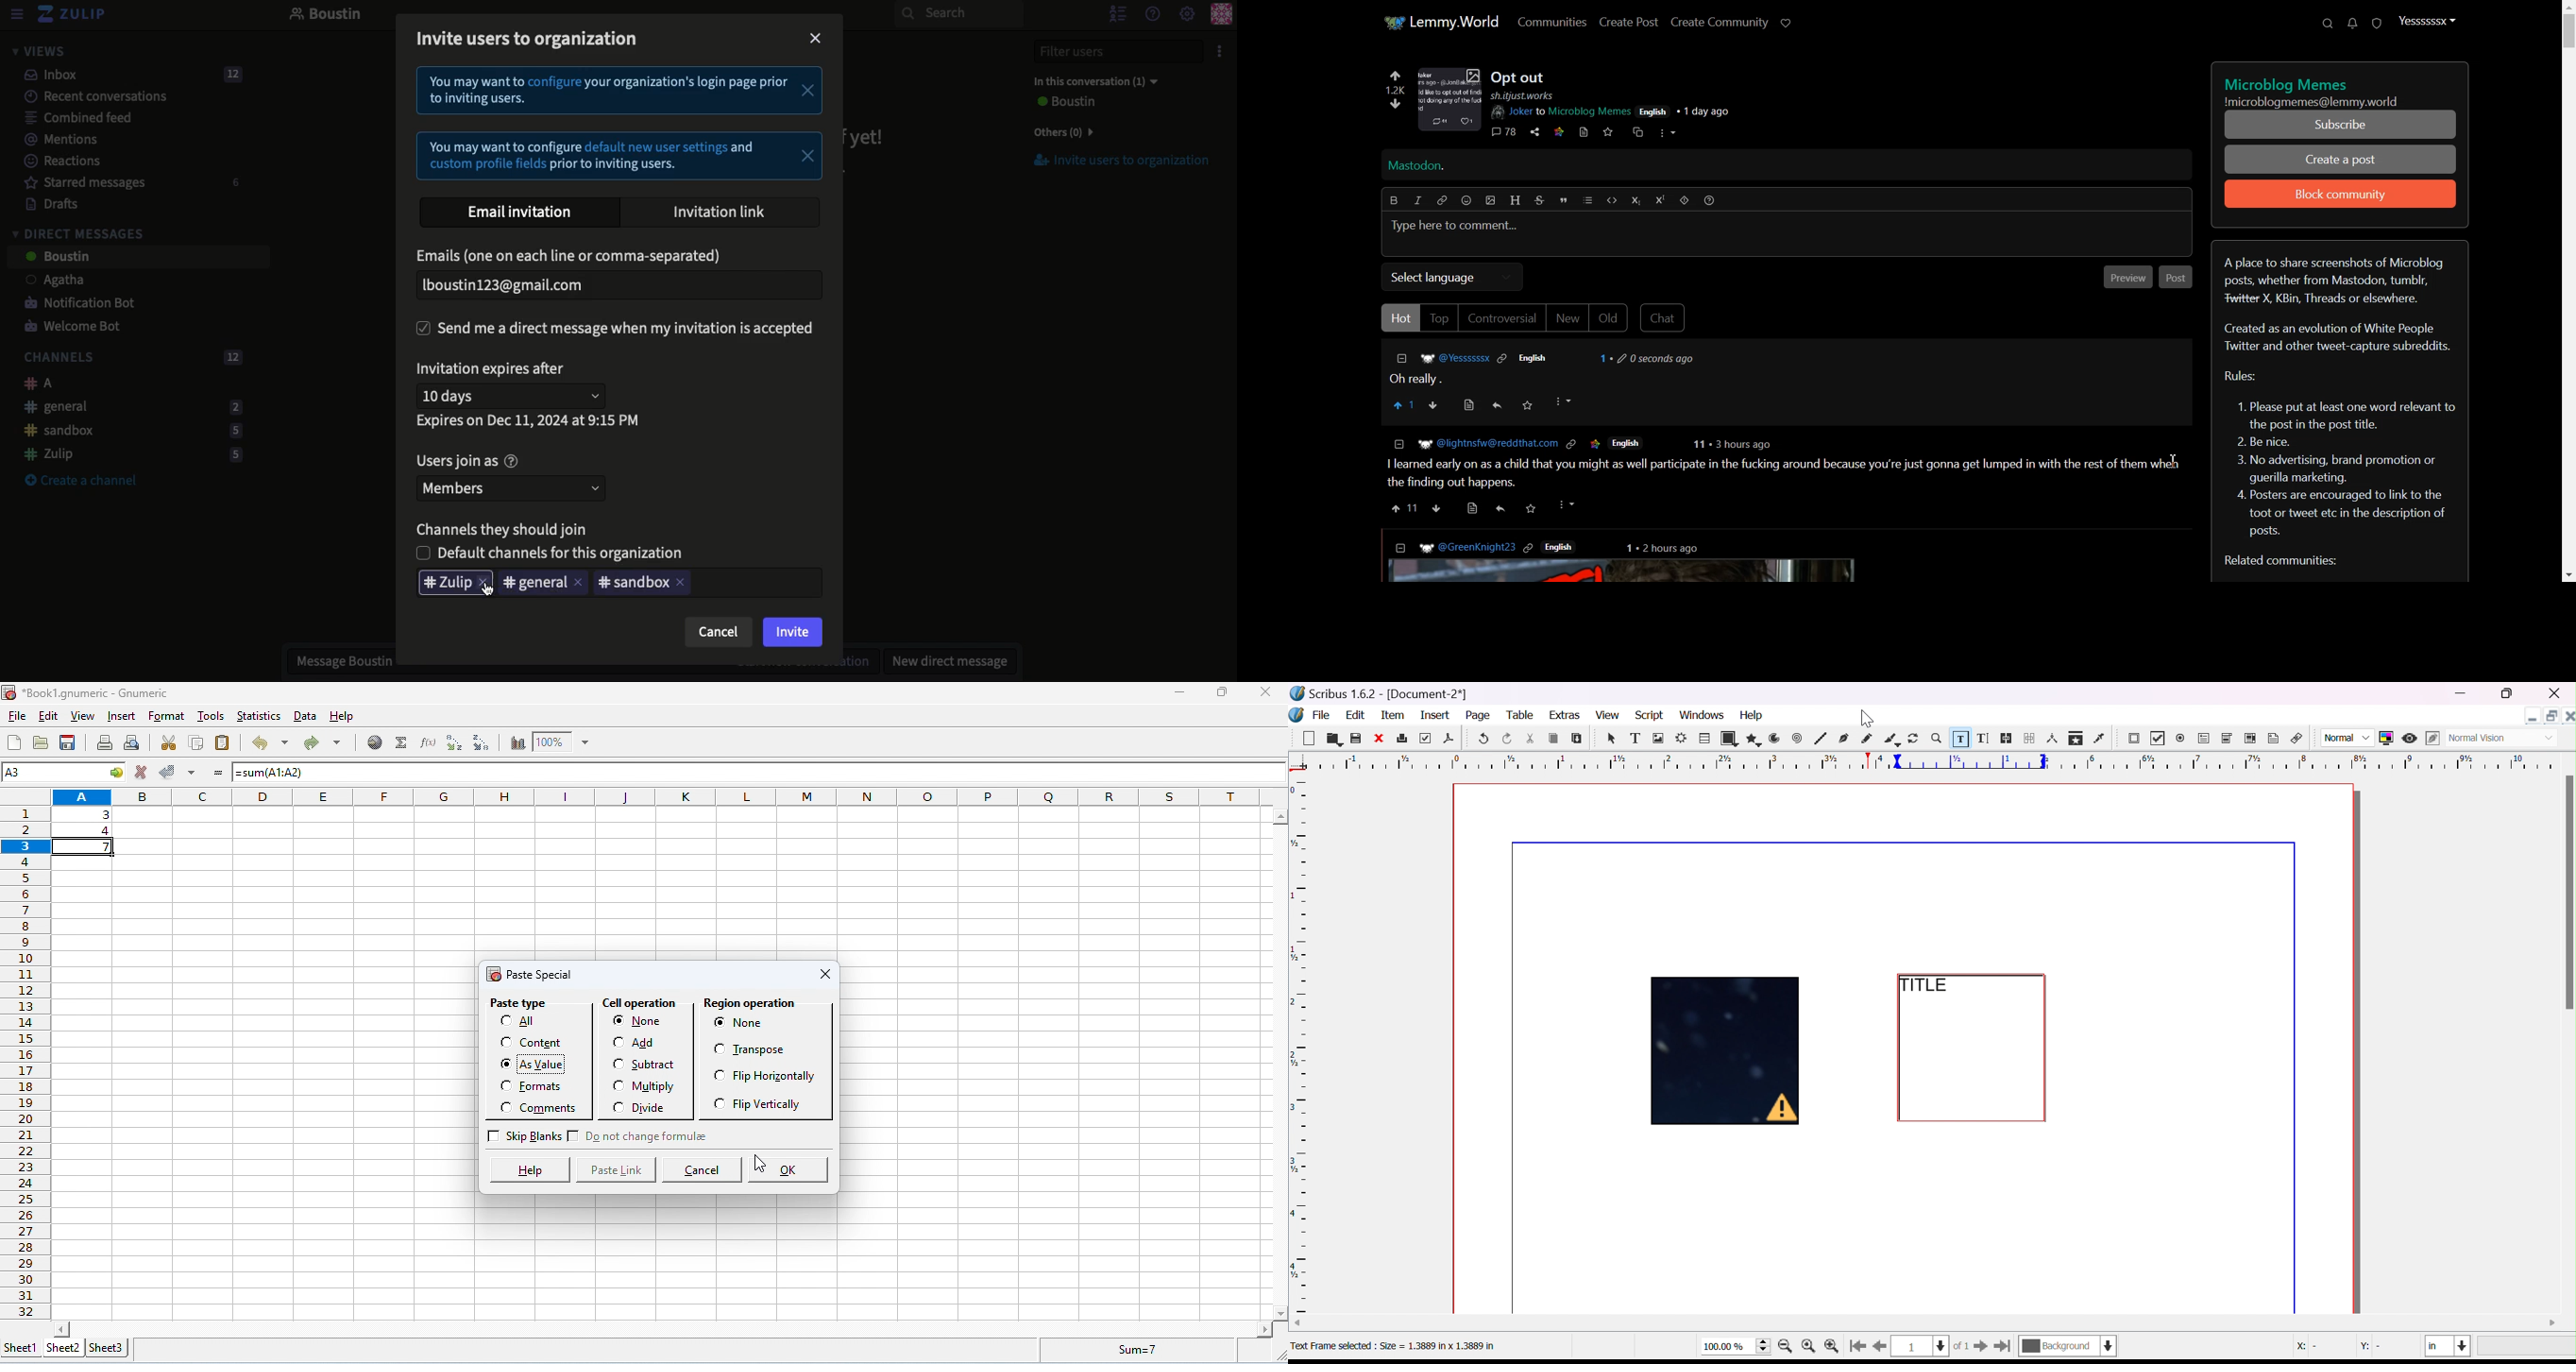  I want to click on 1.2k, so click(1396, 89).